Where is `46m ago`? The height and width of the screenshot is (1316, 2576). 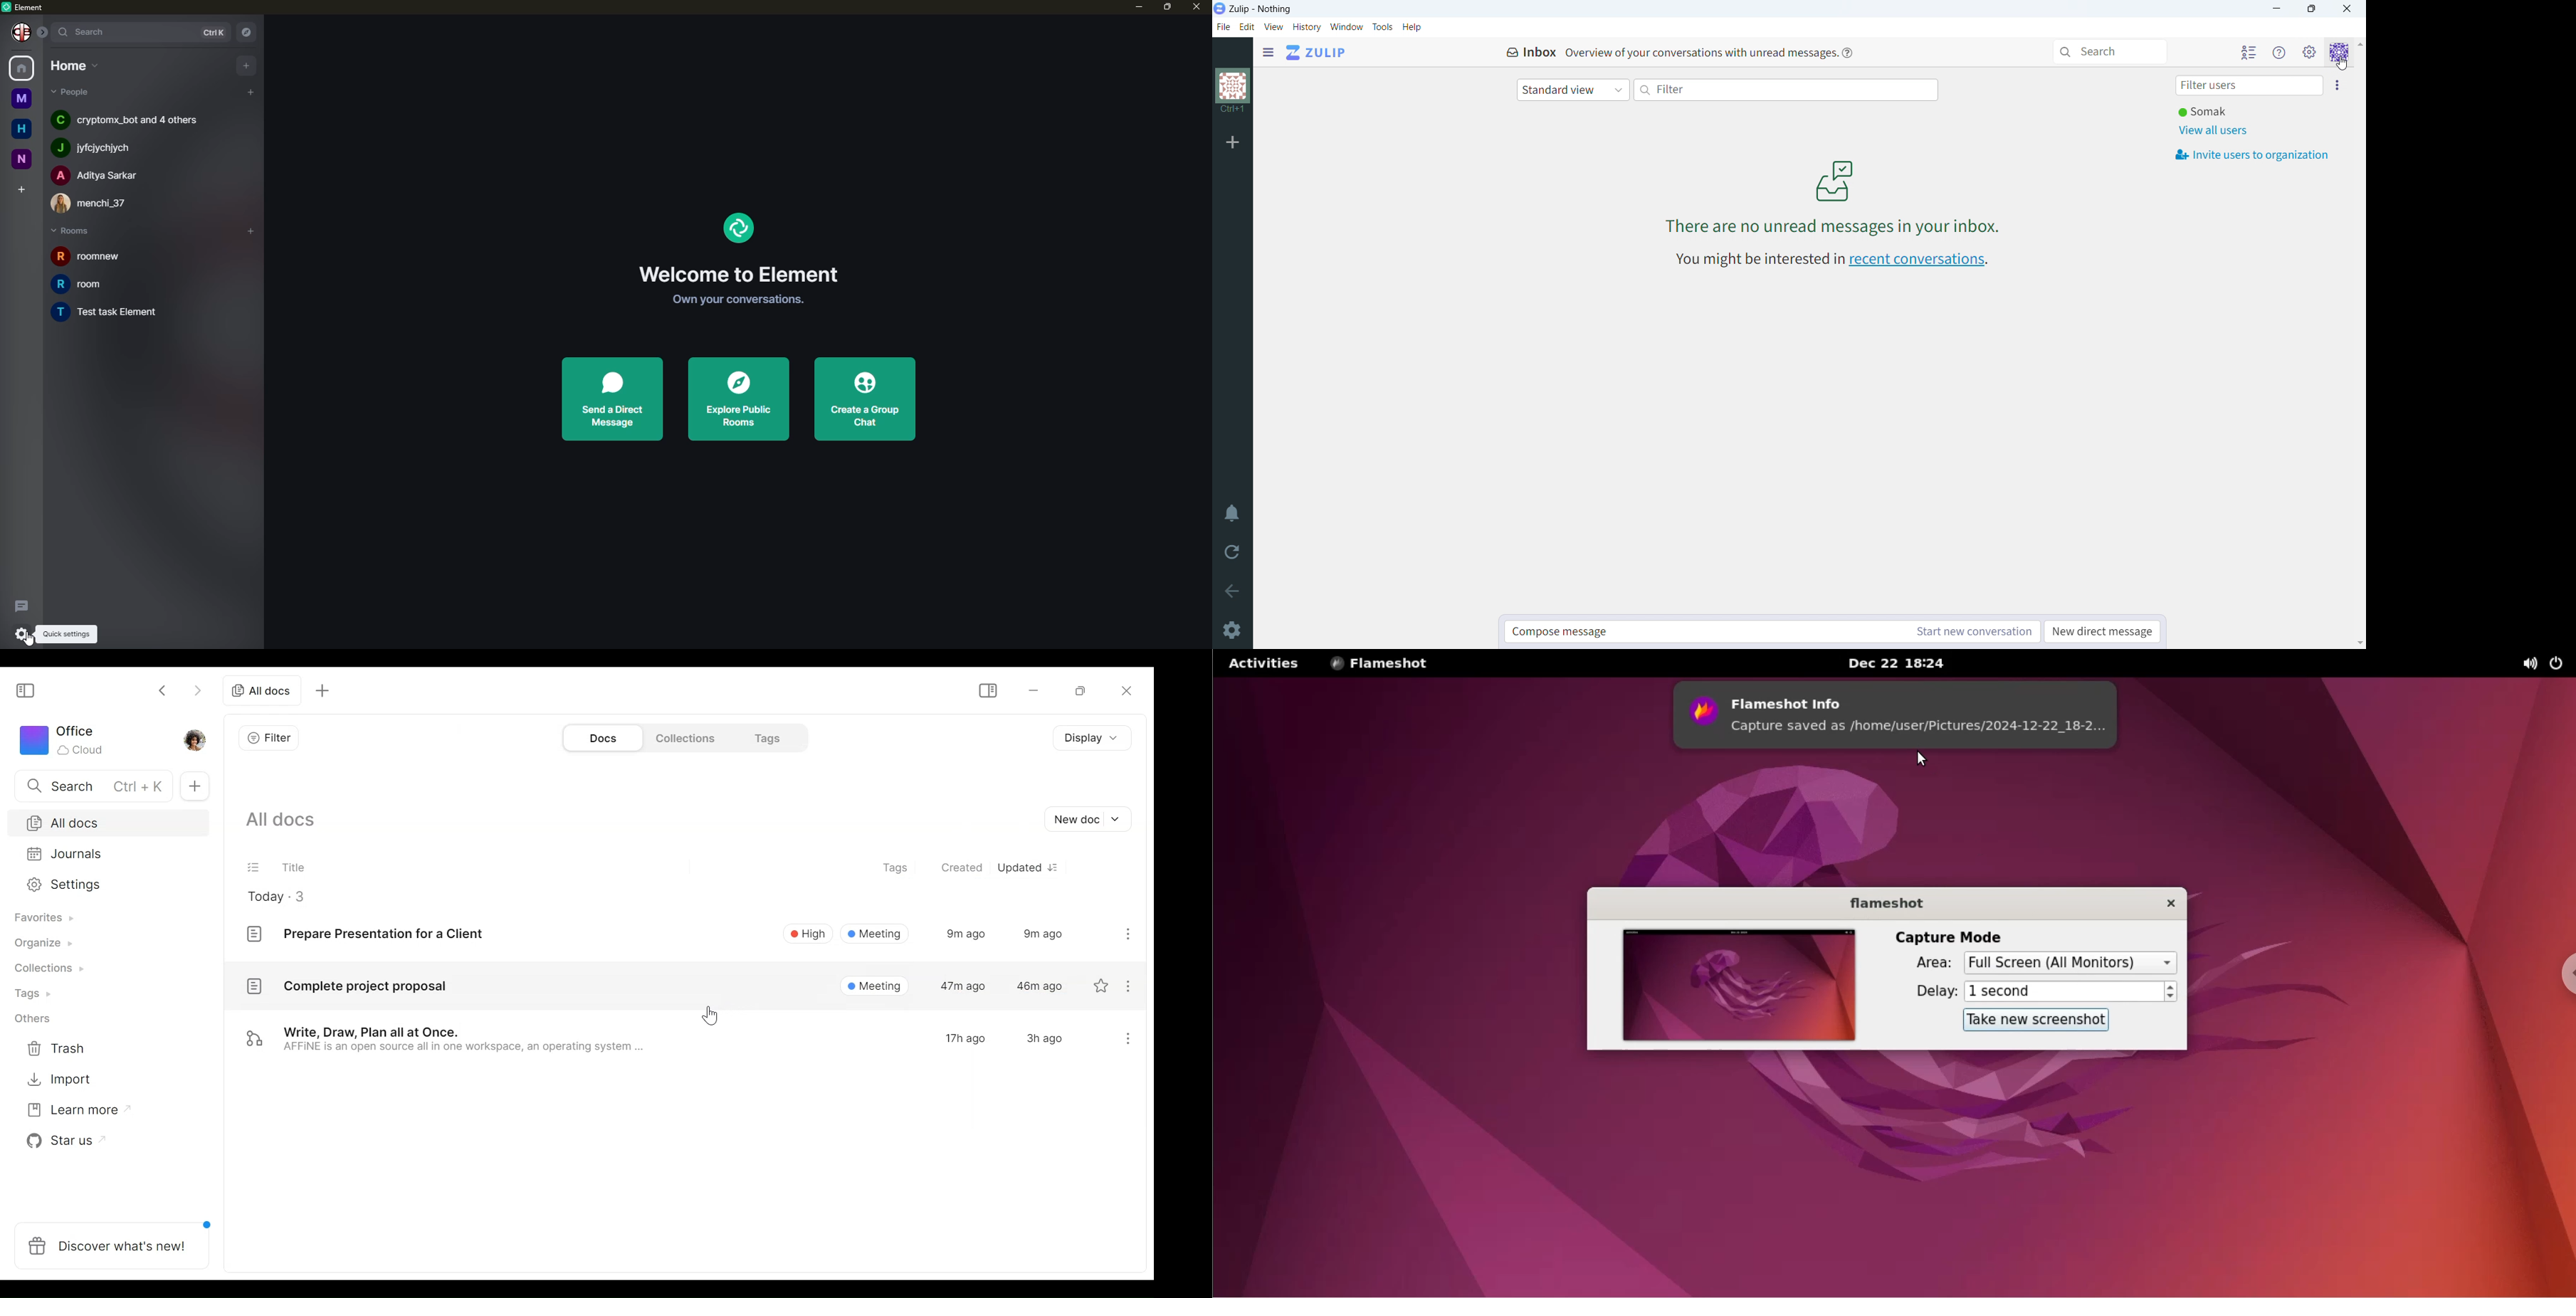
46m ago is located at coordinates (1041, 987).